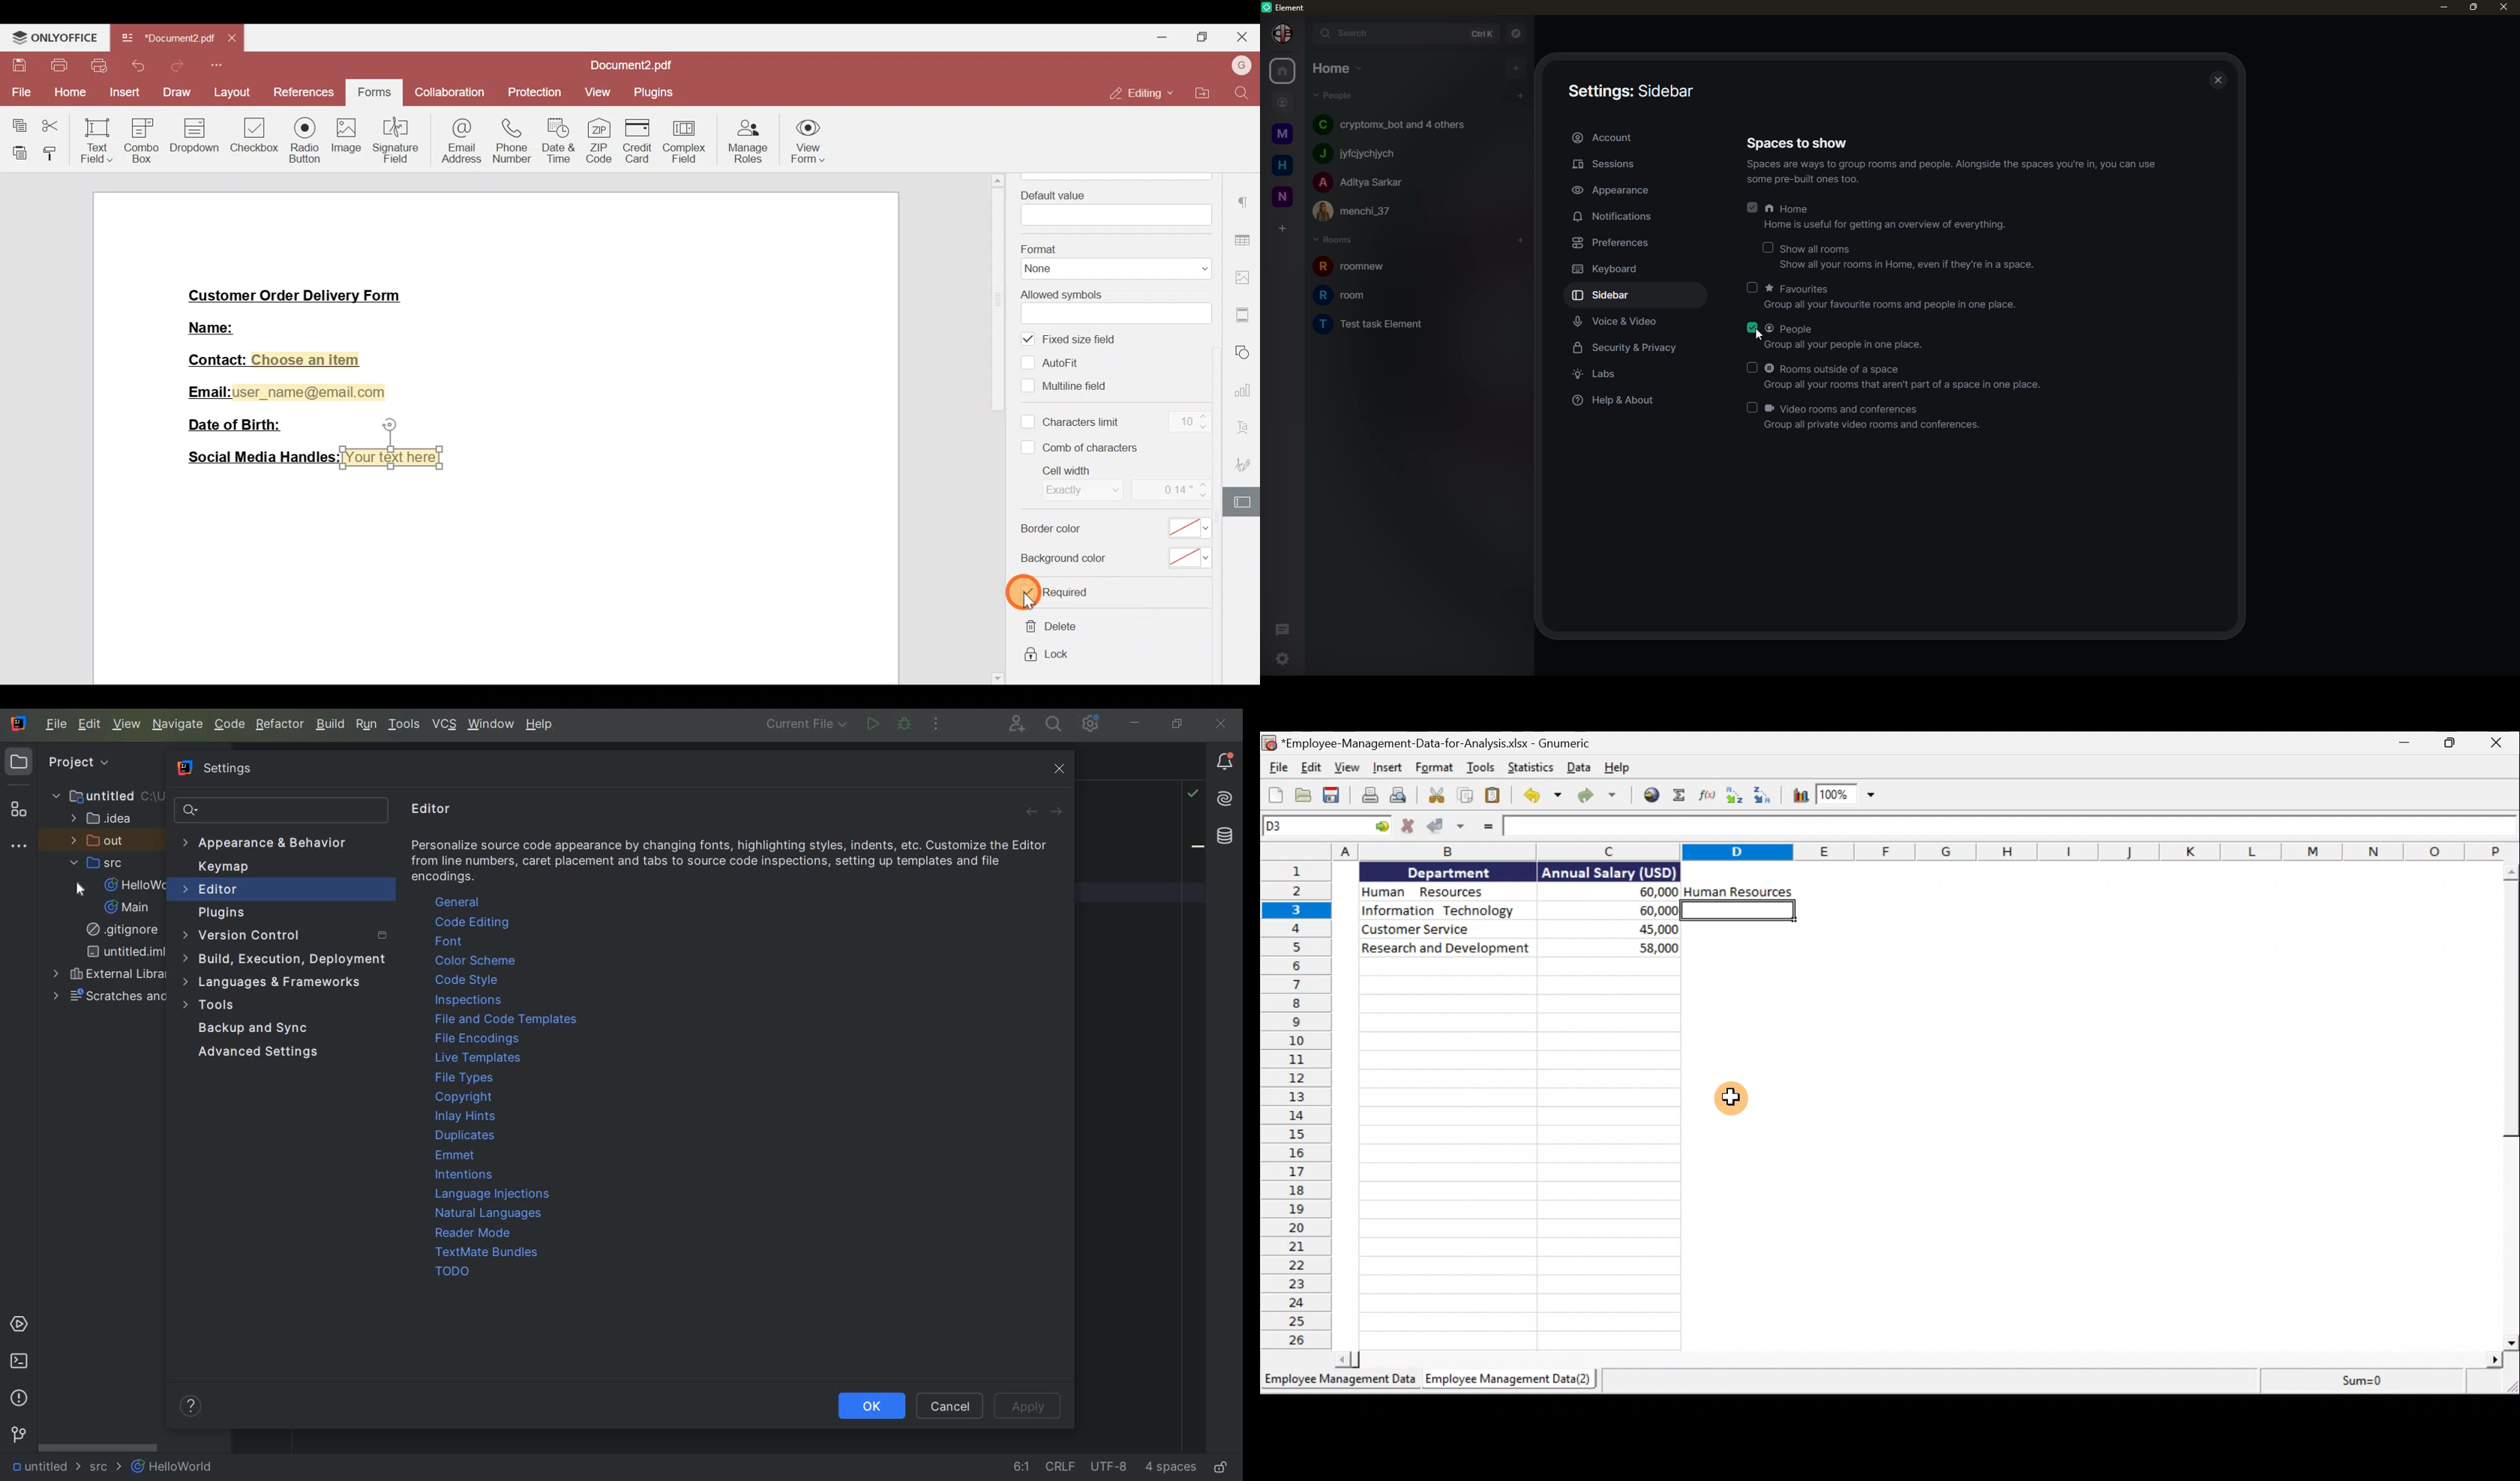 The width and height of the screenshot is (2520, 1484). Describe the element at coordinates (241, 424) in the screenshot. I see `Date of Birth:` at that location.